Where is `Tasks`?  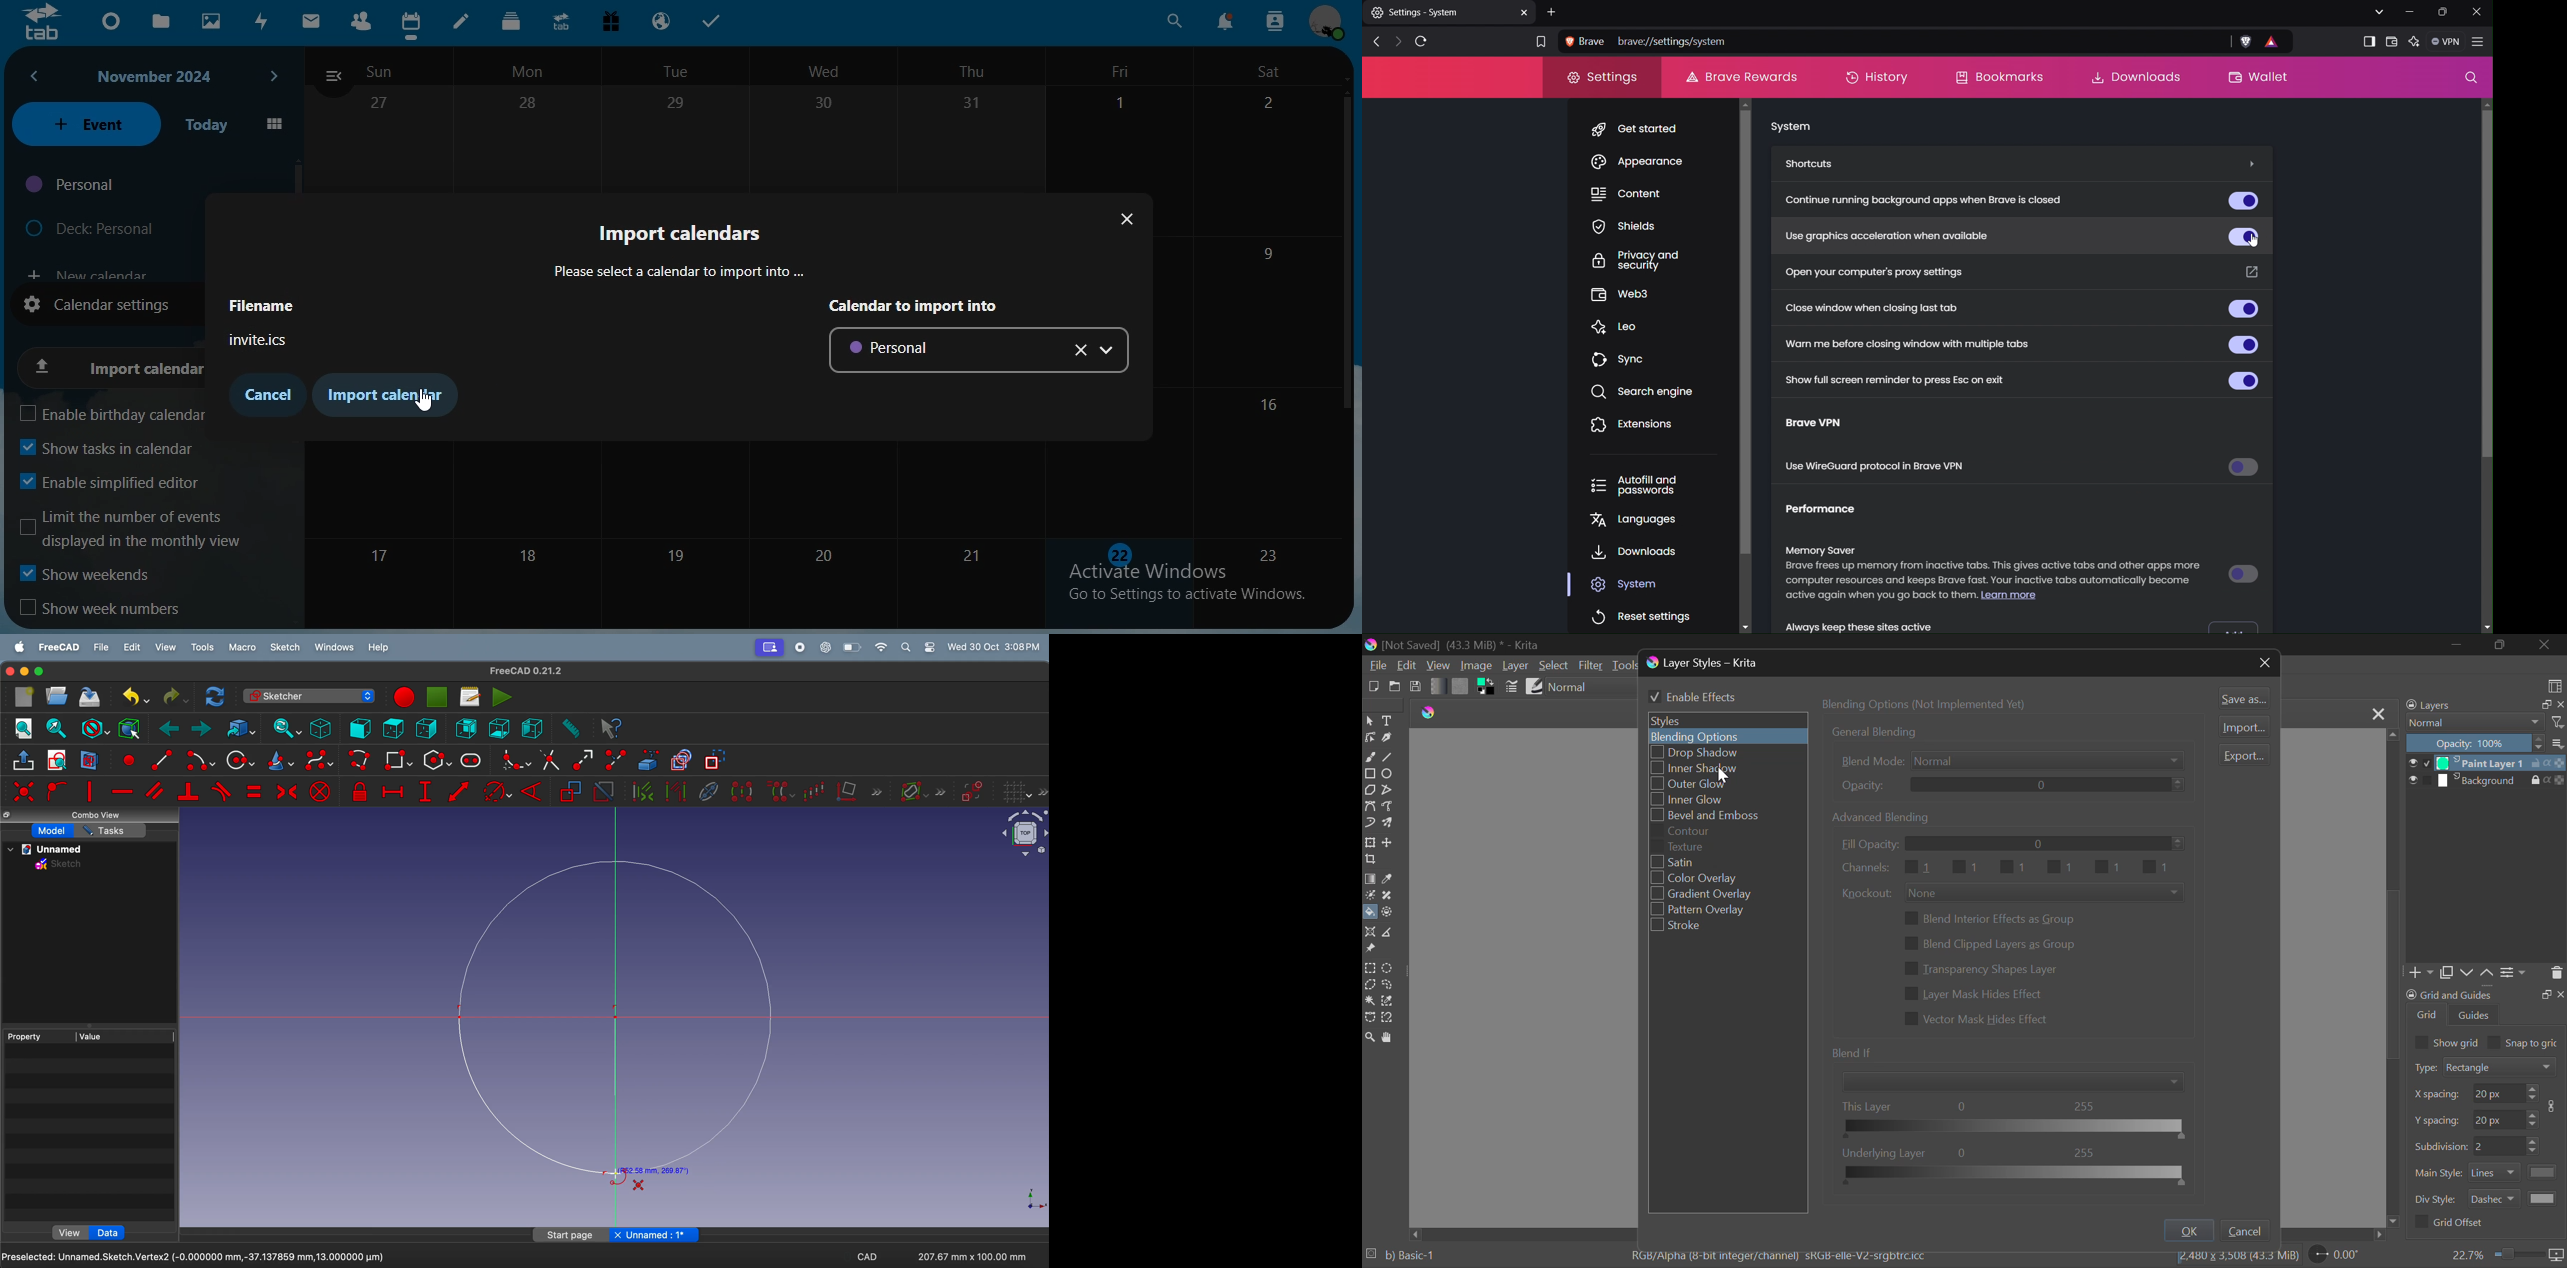 Tasks is located at coordinates (111, 830).